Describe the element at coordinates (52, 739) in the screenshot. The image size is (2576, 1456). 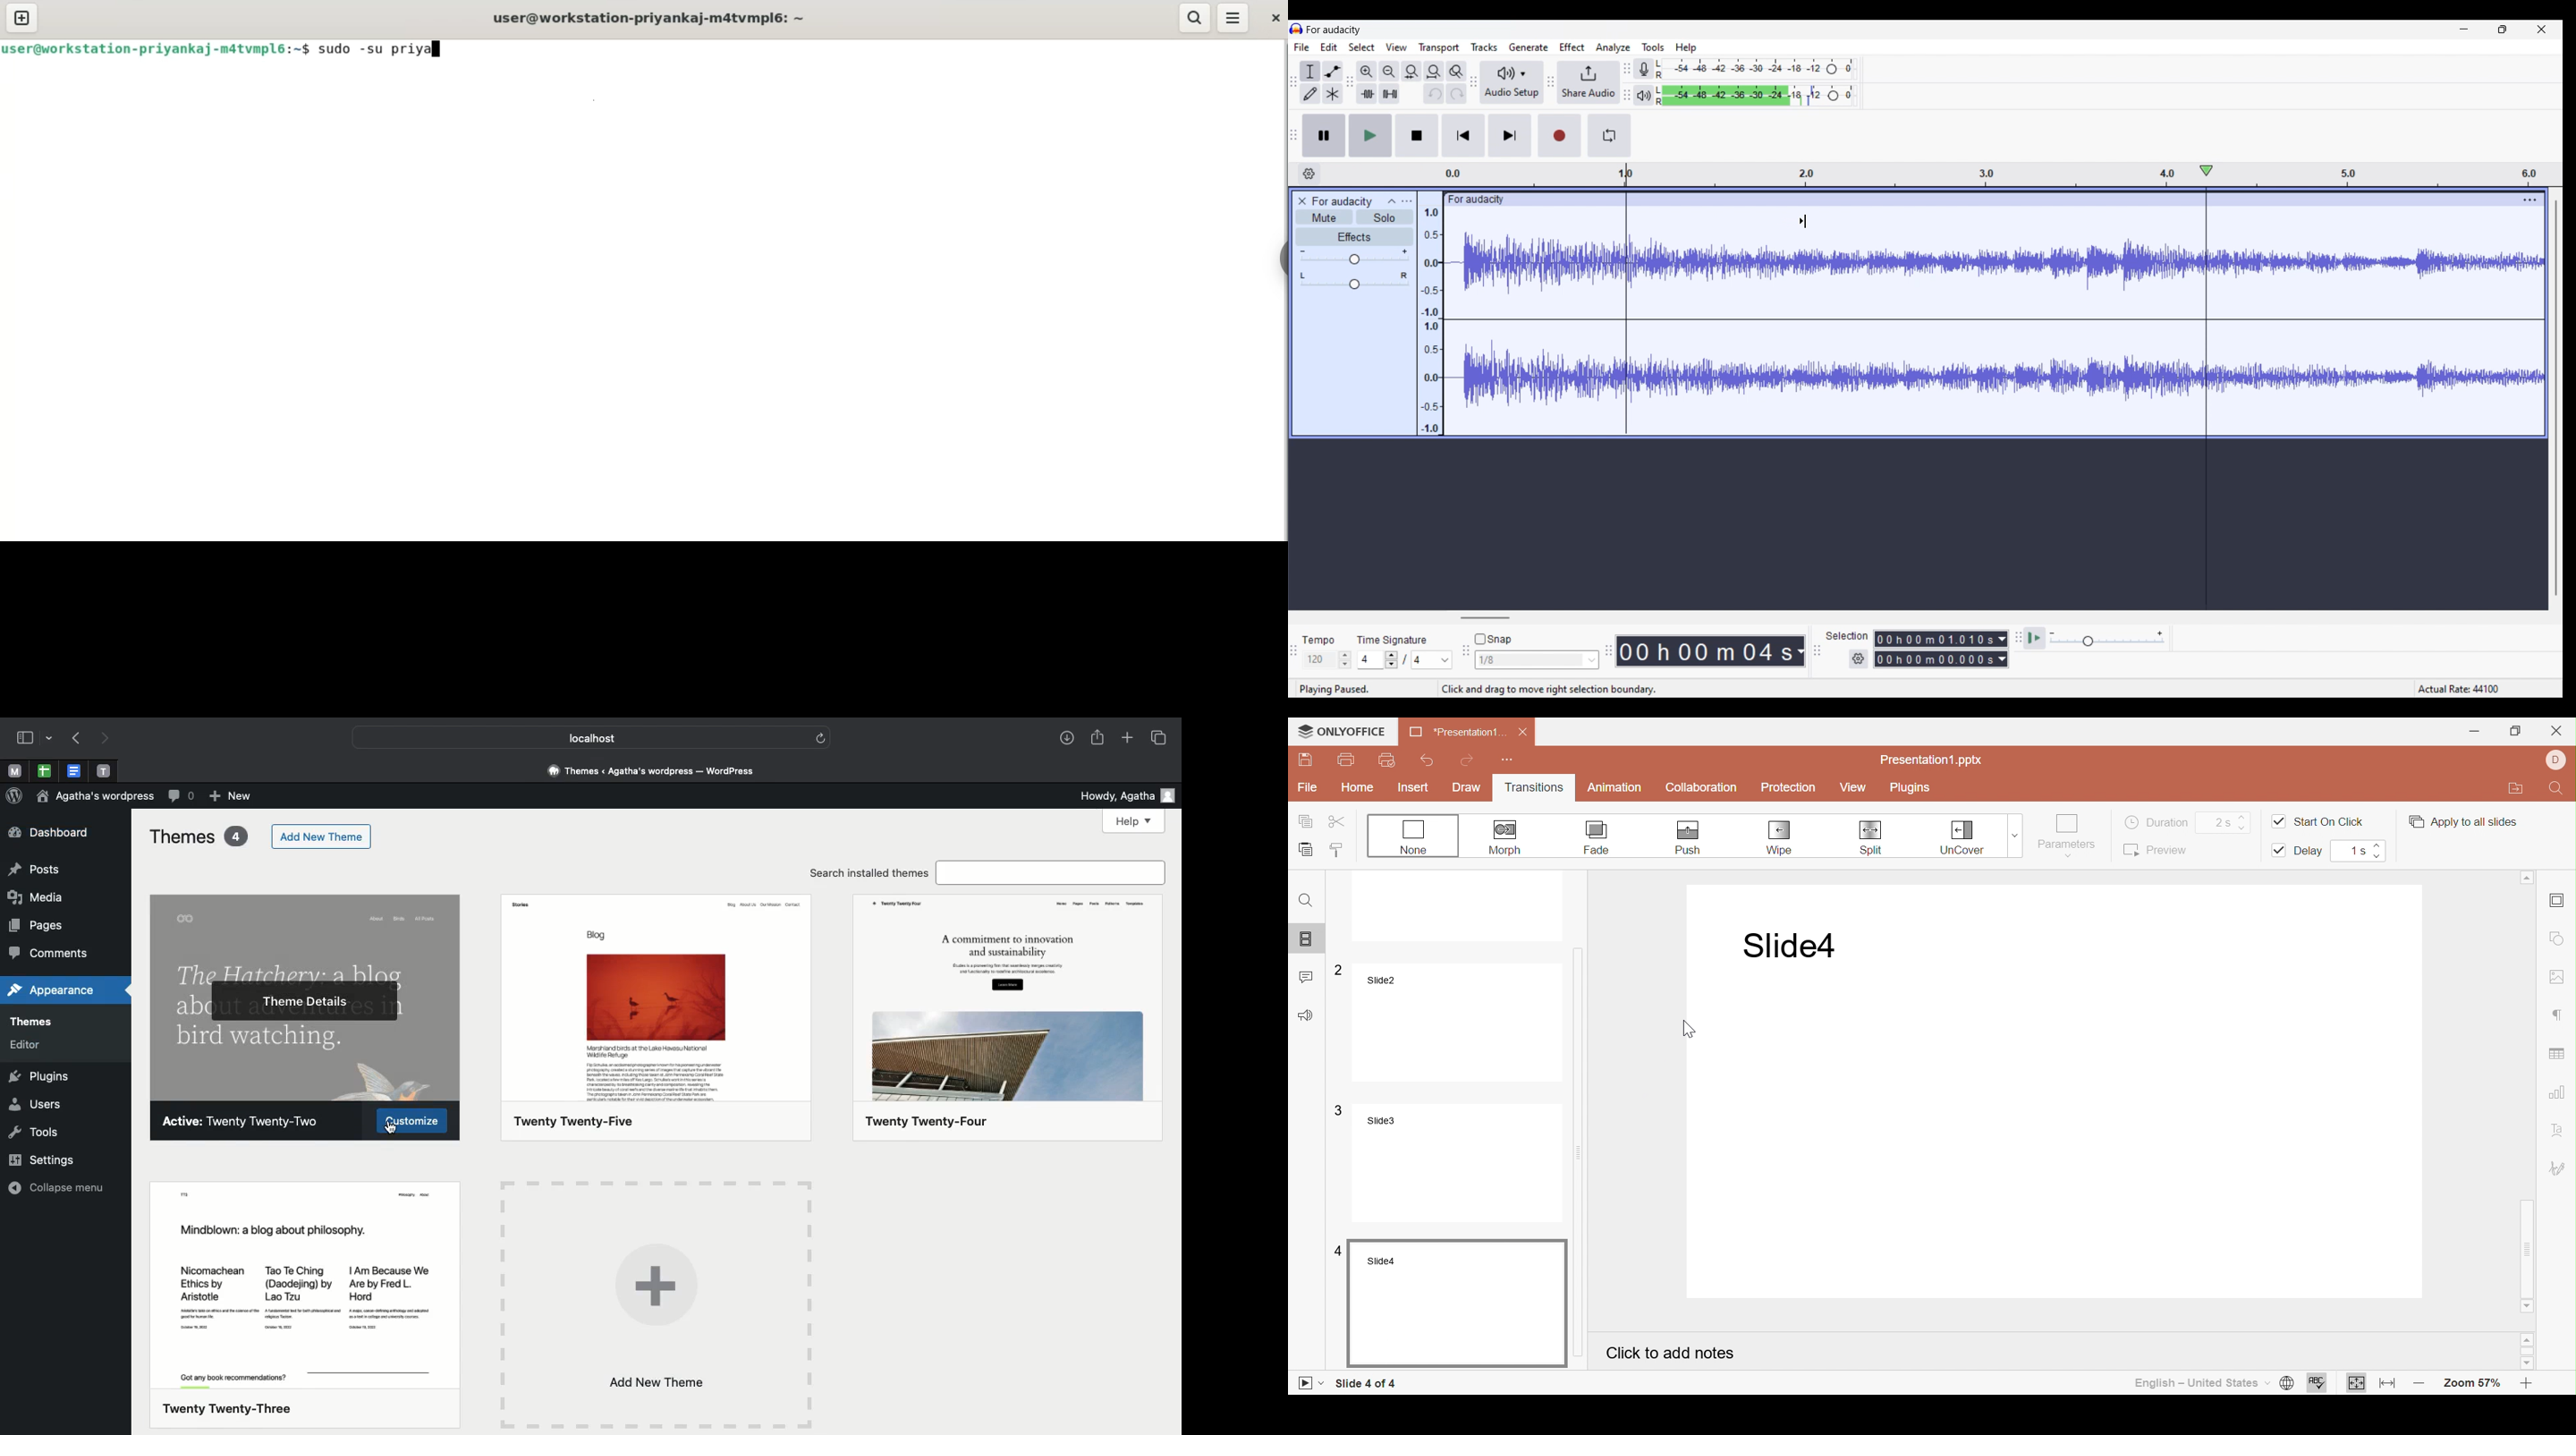
I see `drop-down` at that location.